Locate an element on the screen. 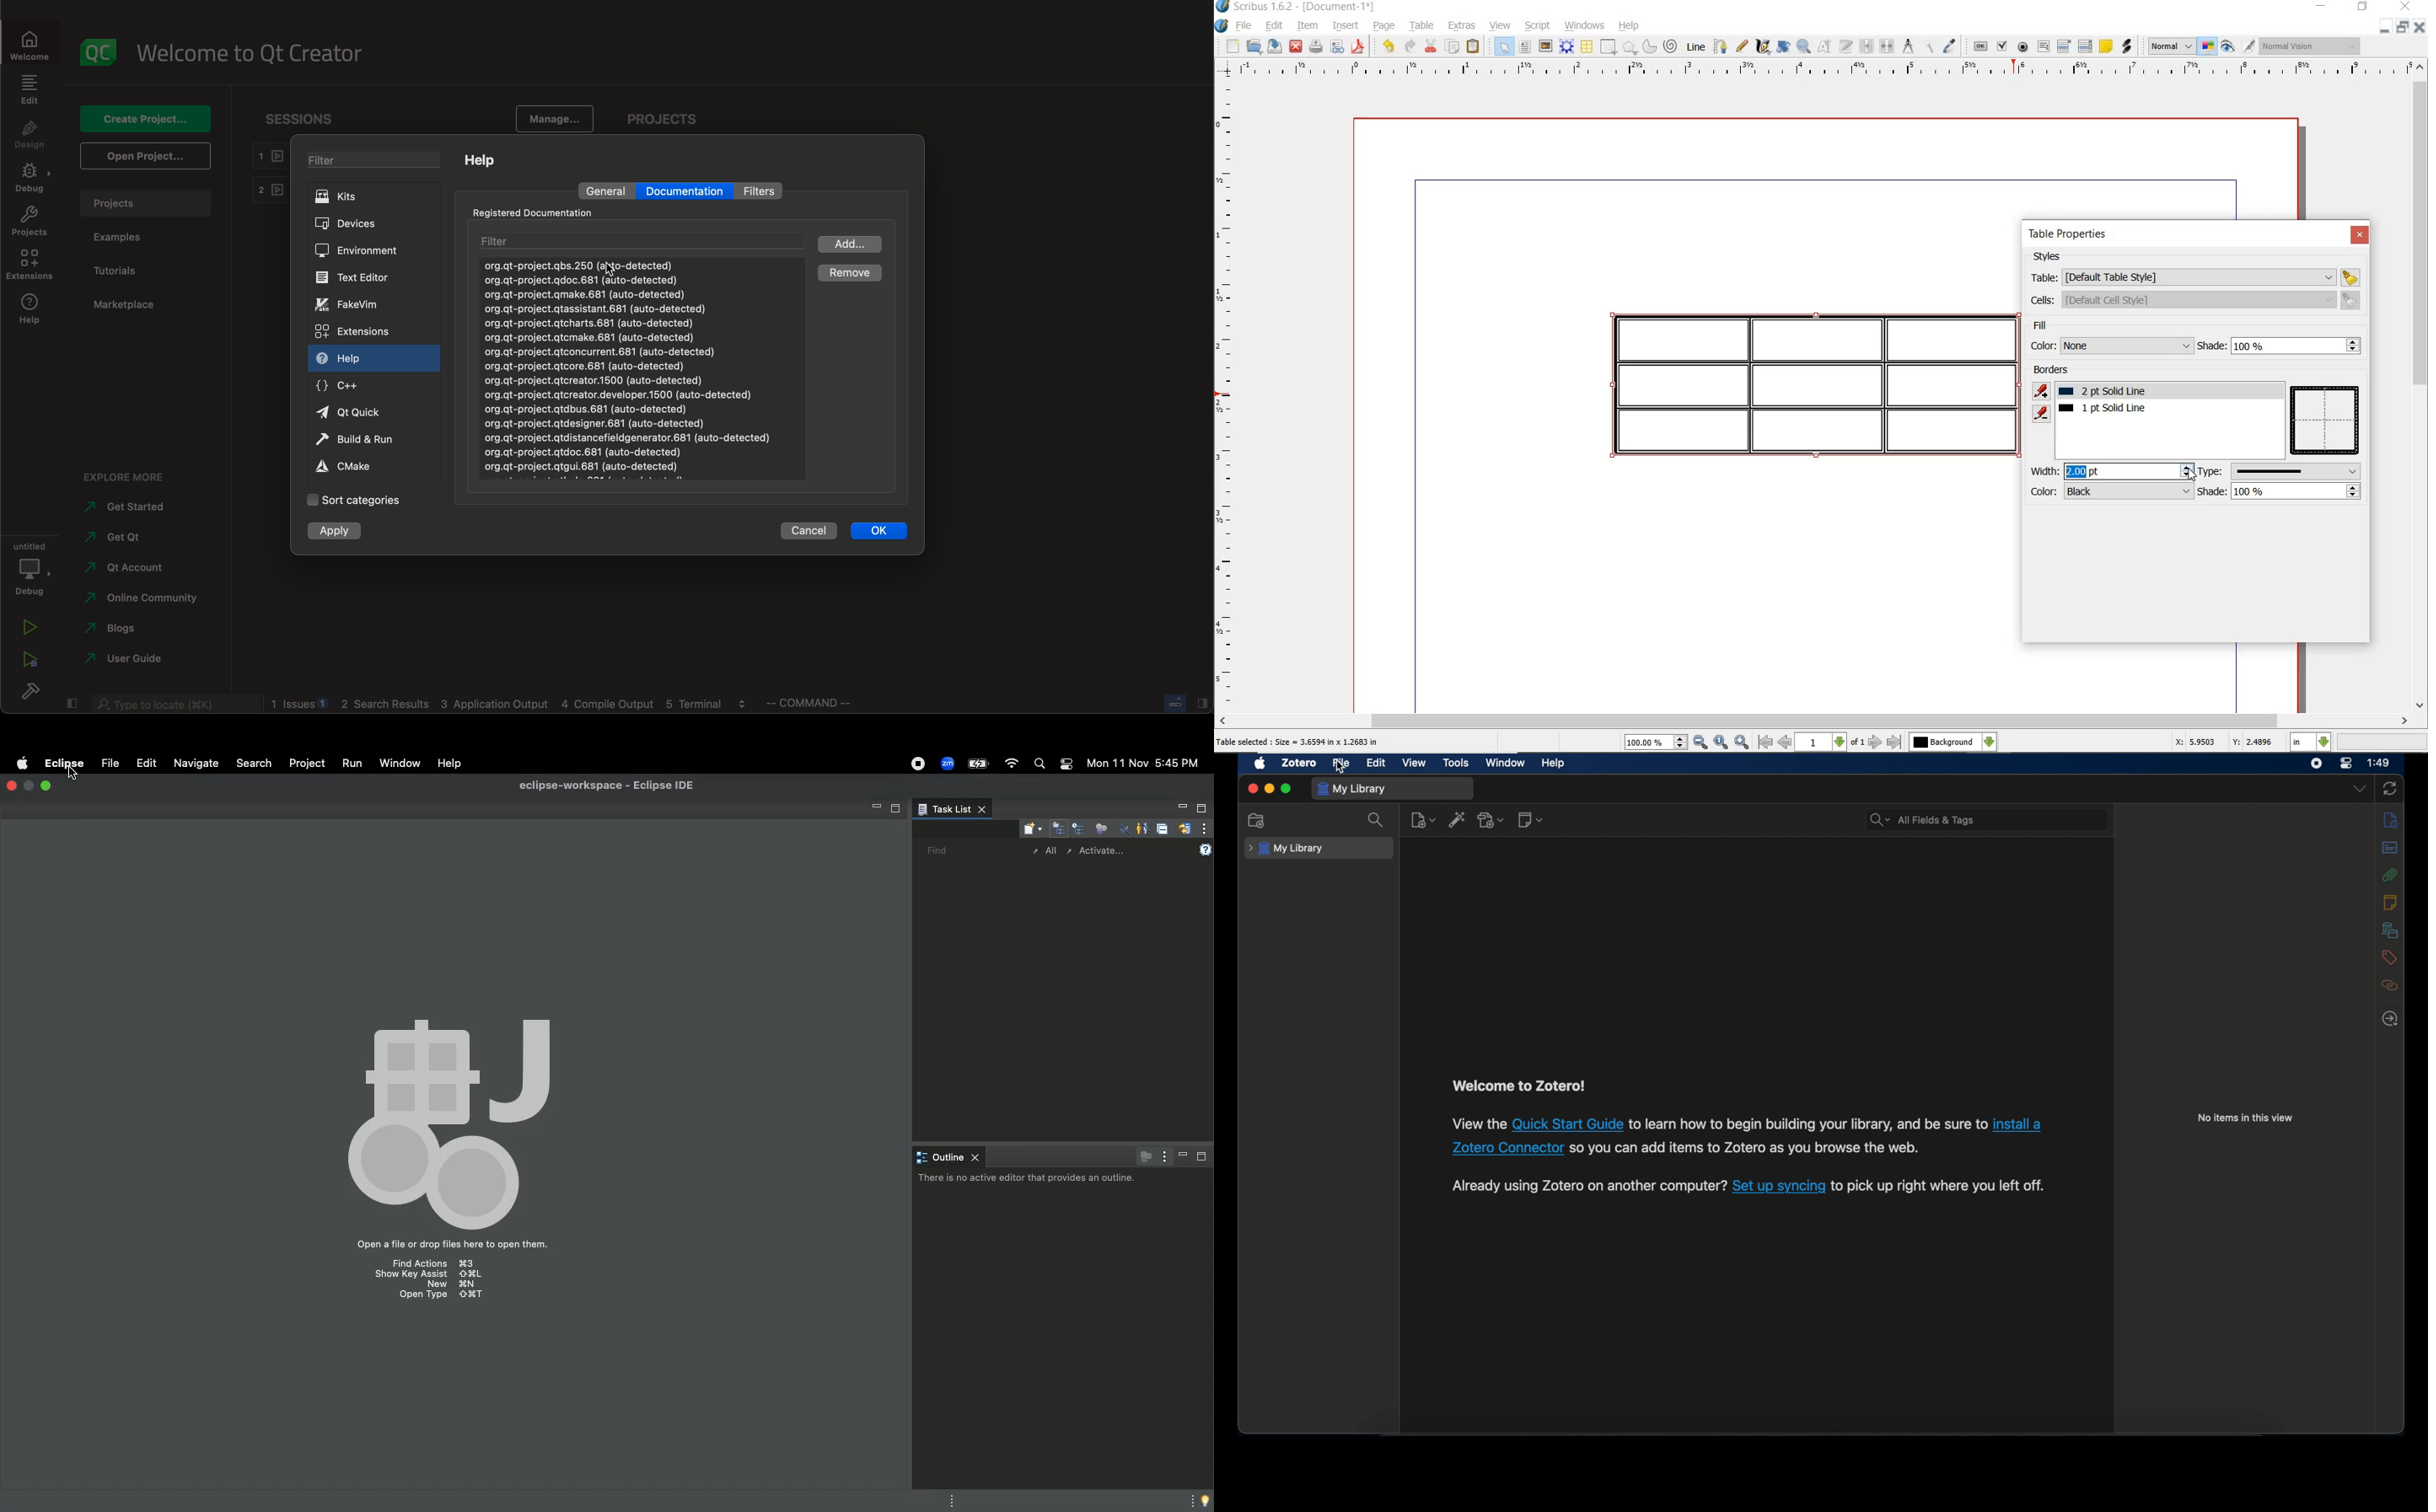 The image size is (2436, 1512). render frame is located at coordinates (1567, 48).